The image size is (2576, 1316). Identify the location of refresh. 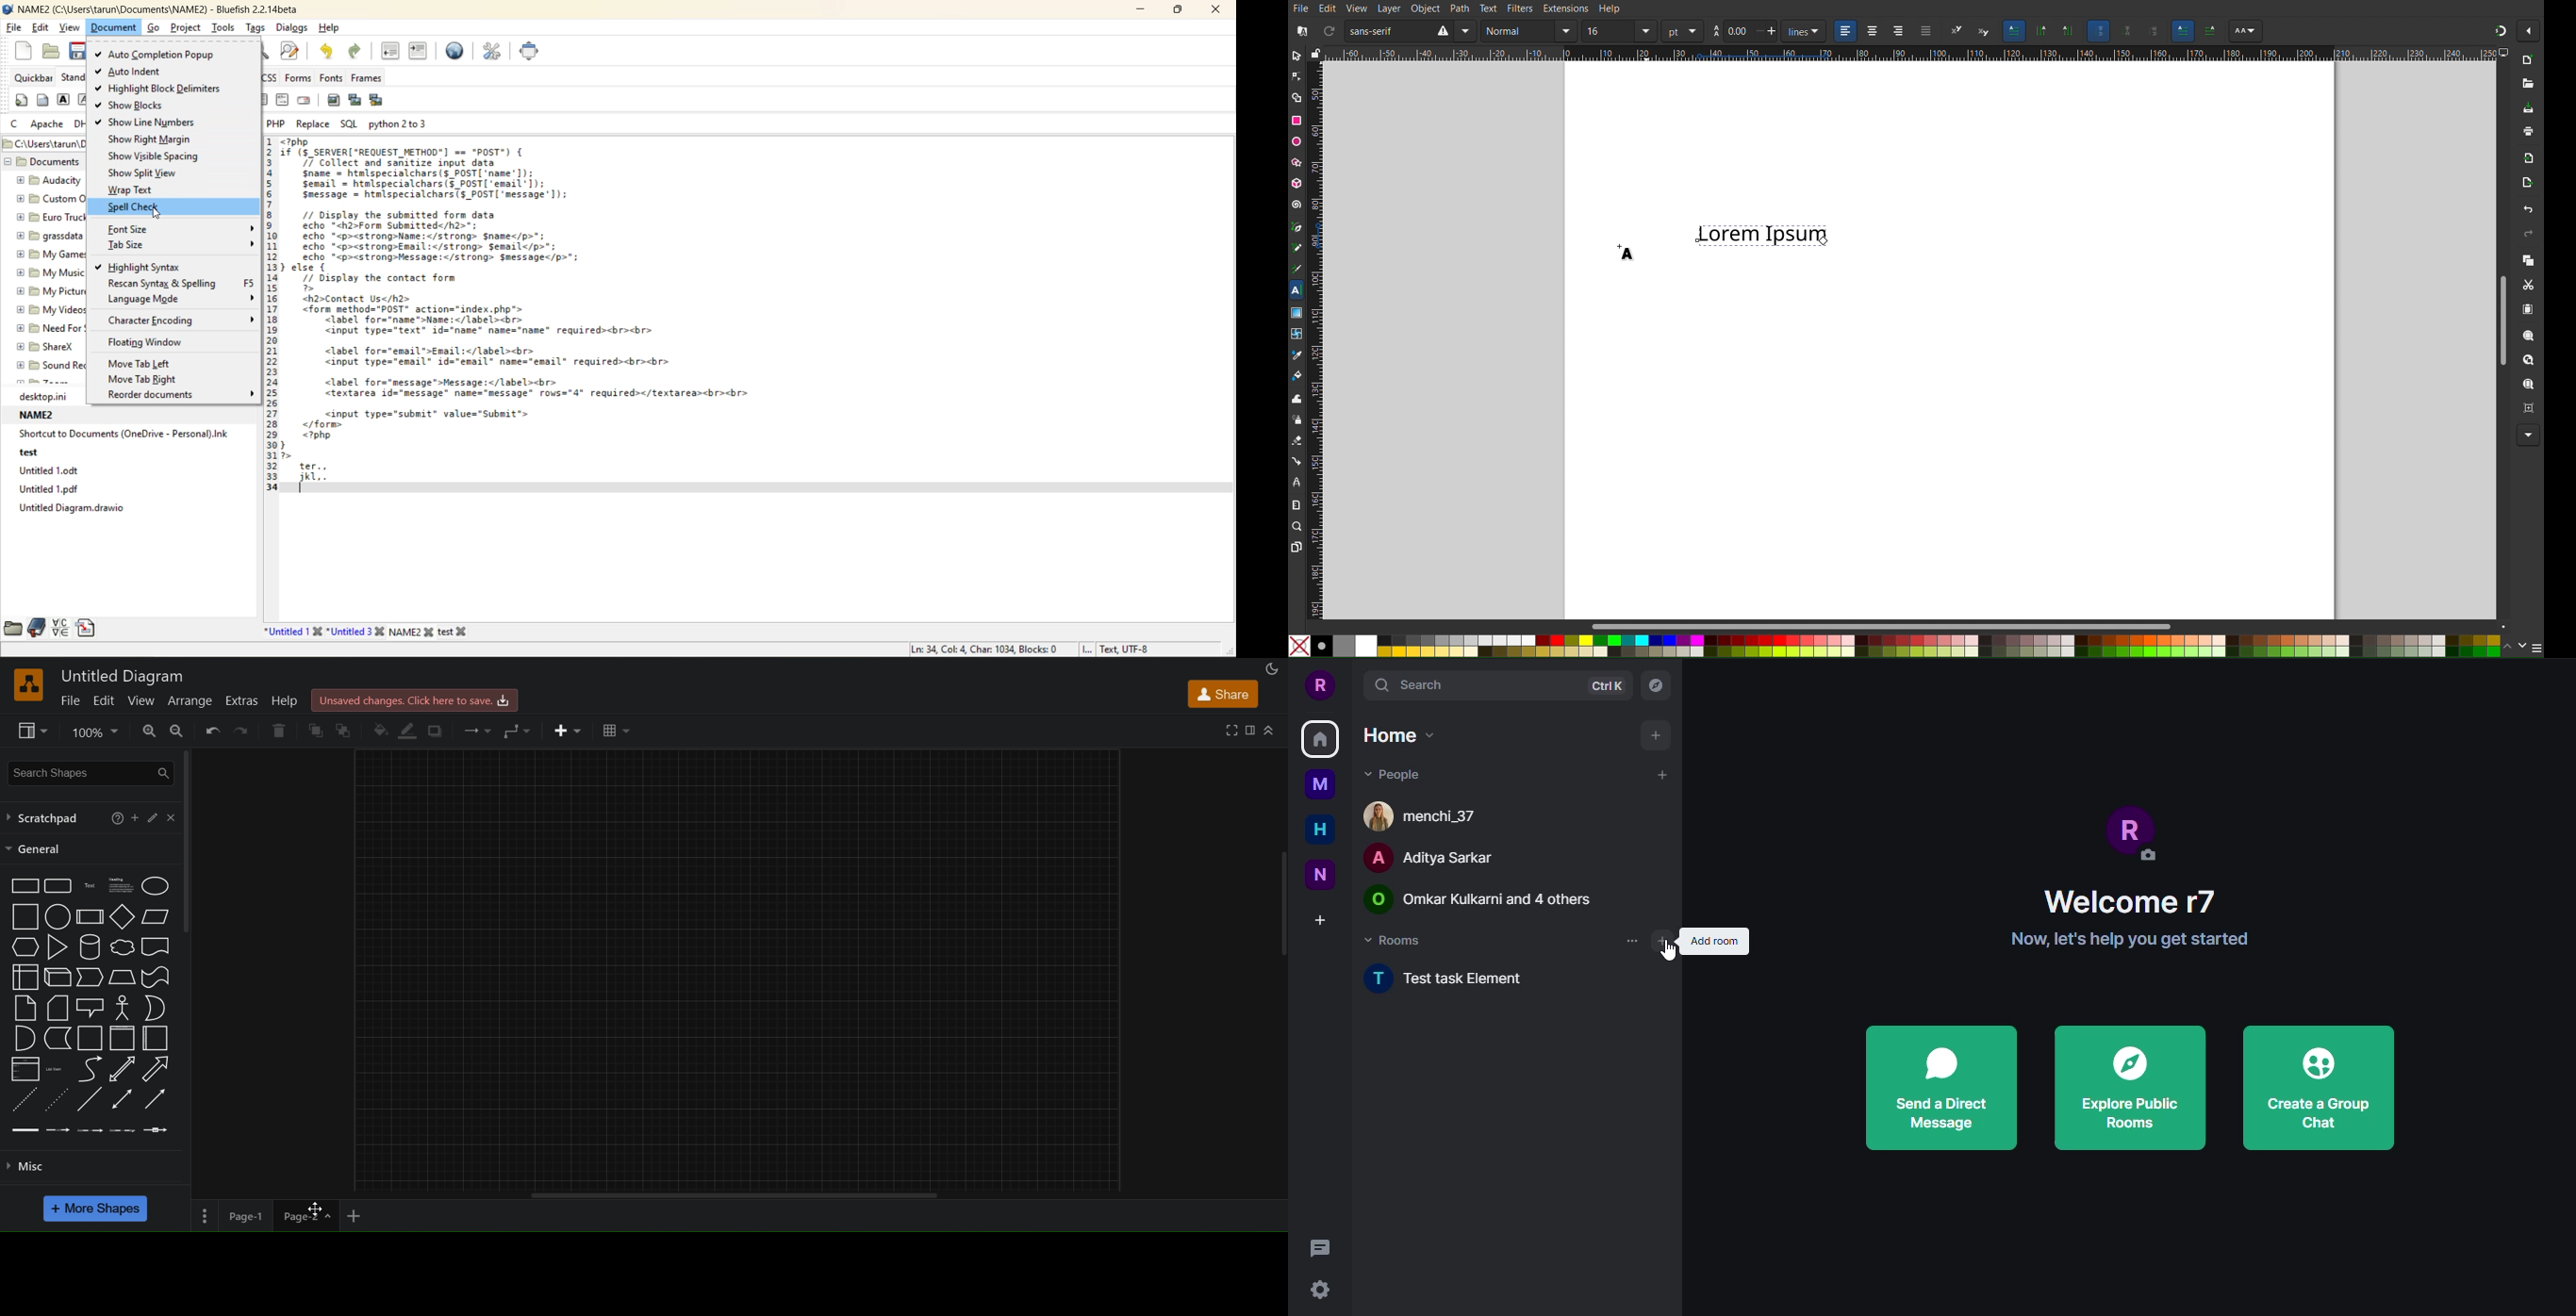
(1327, 29).